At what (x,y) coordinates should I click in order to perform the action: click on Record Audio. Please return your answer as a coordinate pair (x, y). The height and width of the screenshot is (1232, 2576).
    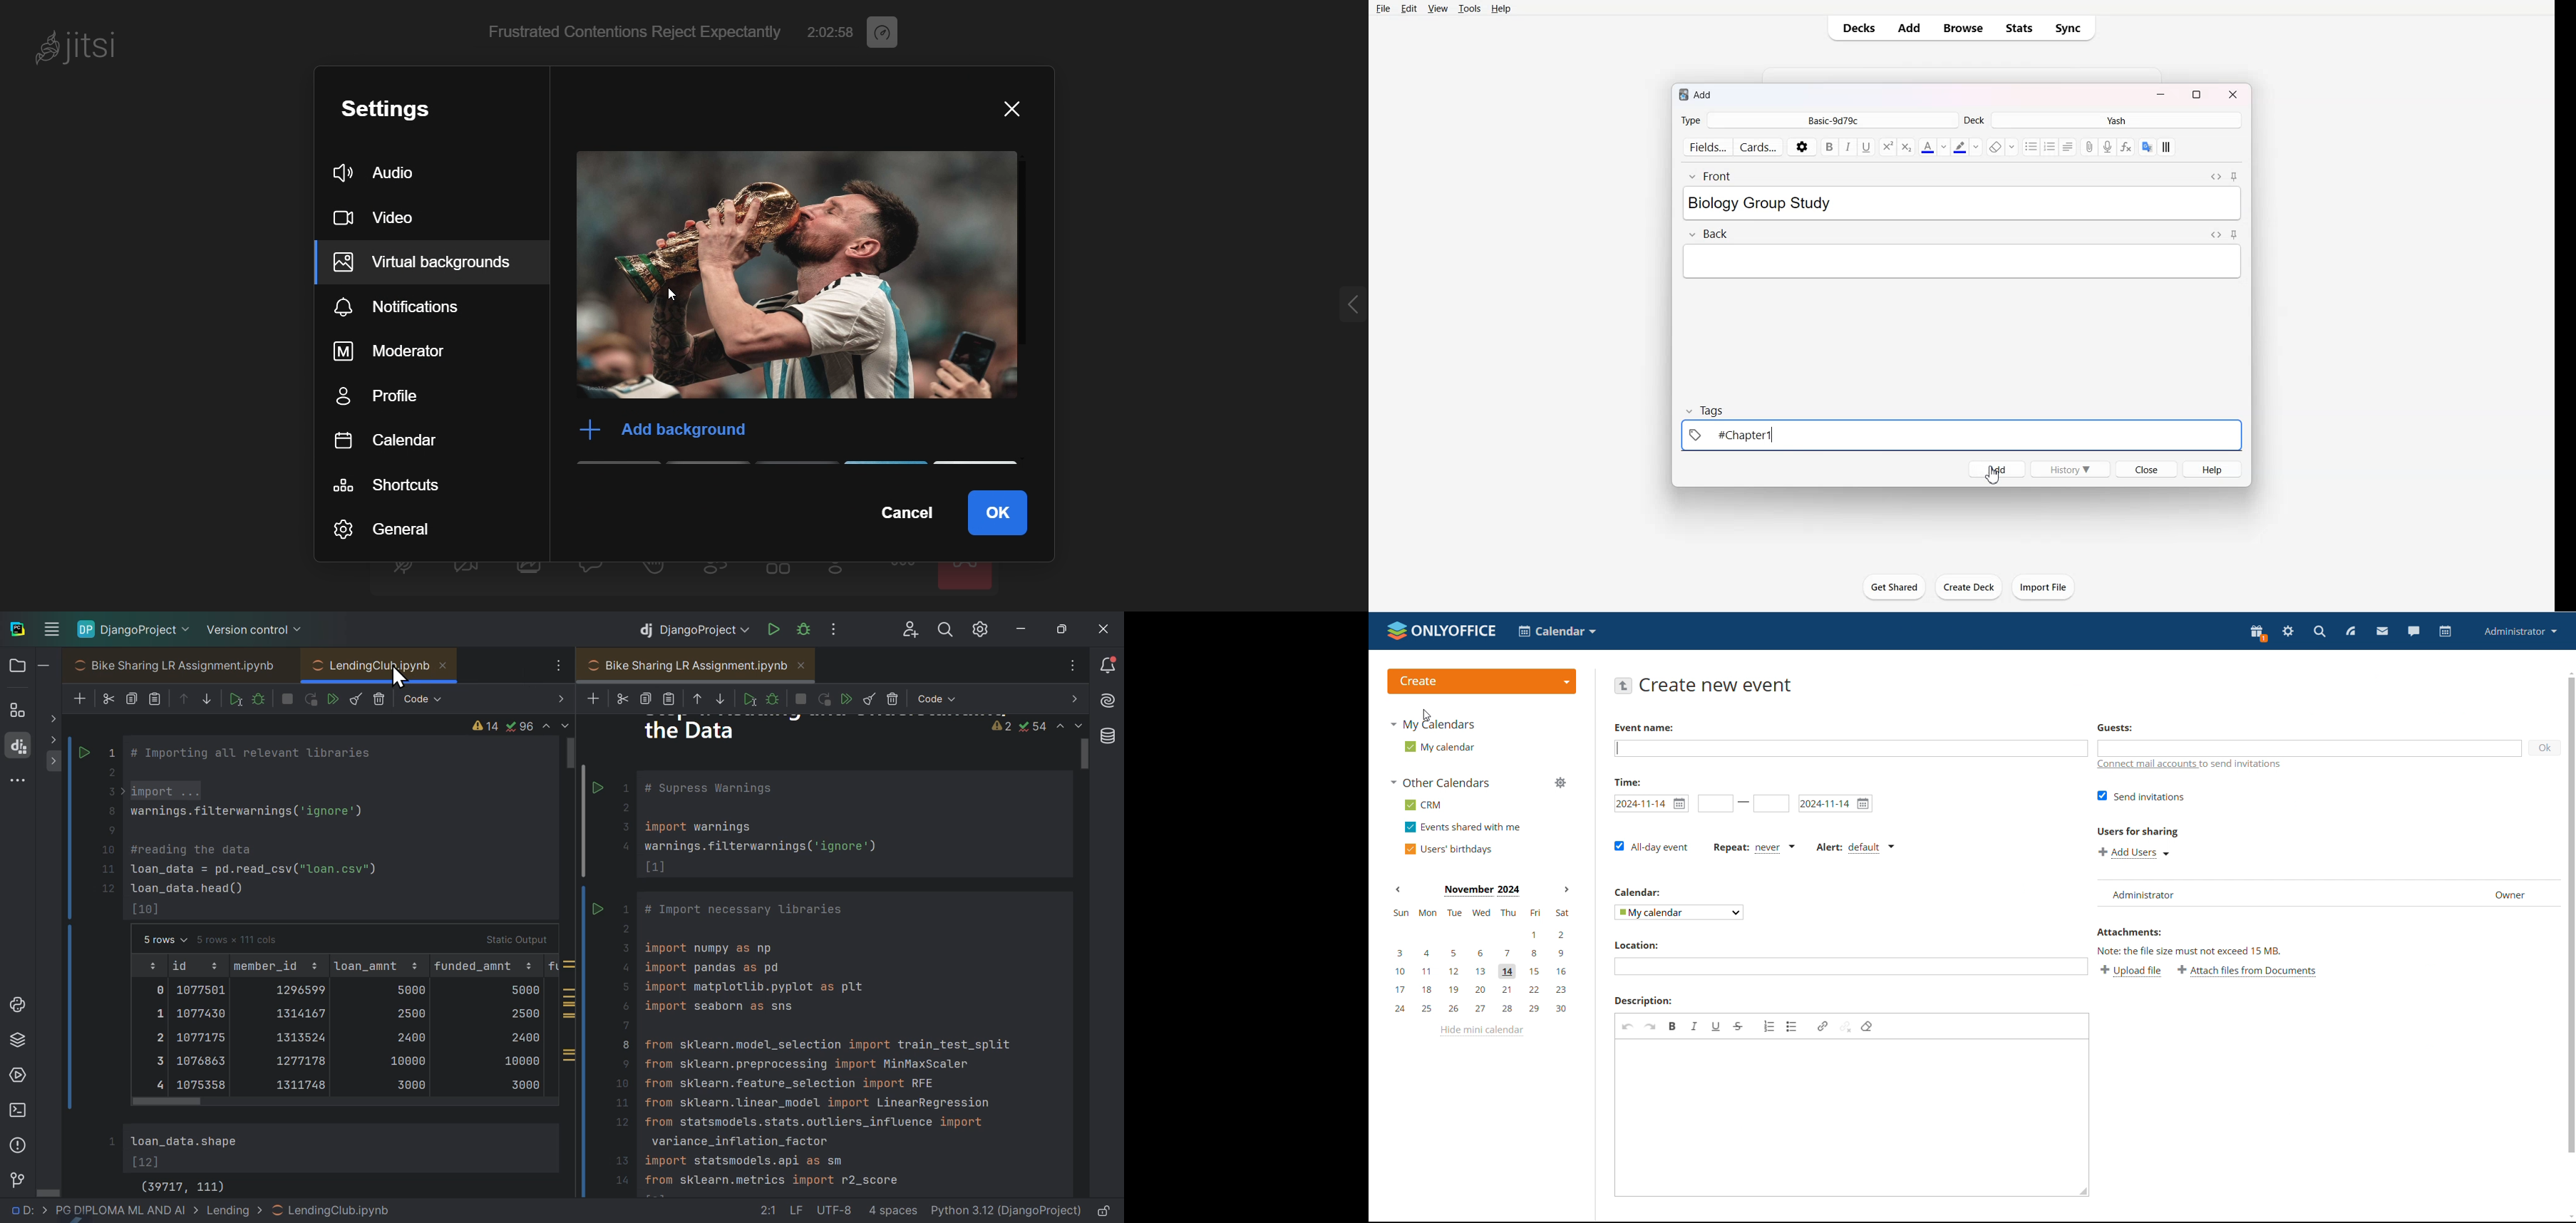
    Looking at the image, I should click on (2107, 146).